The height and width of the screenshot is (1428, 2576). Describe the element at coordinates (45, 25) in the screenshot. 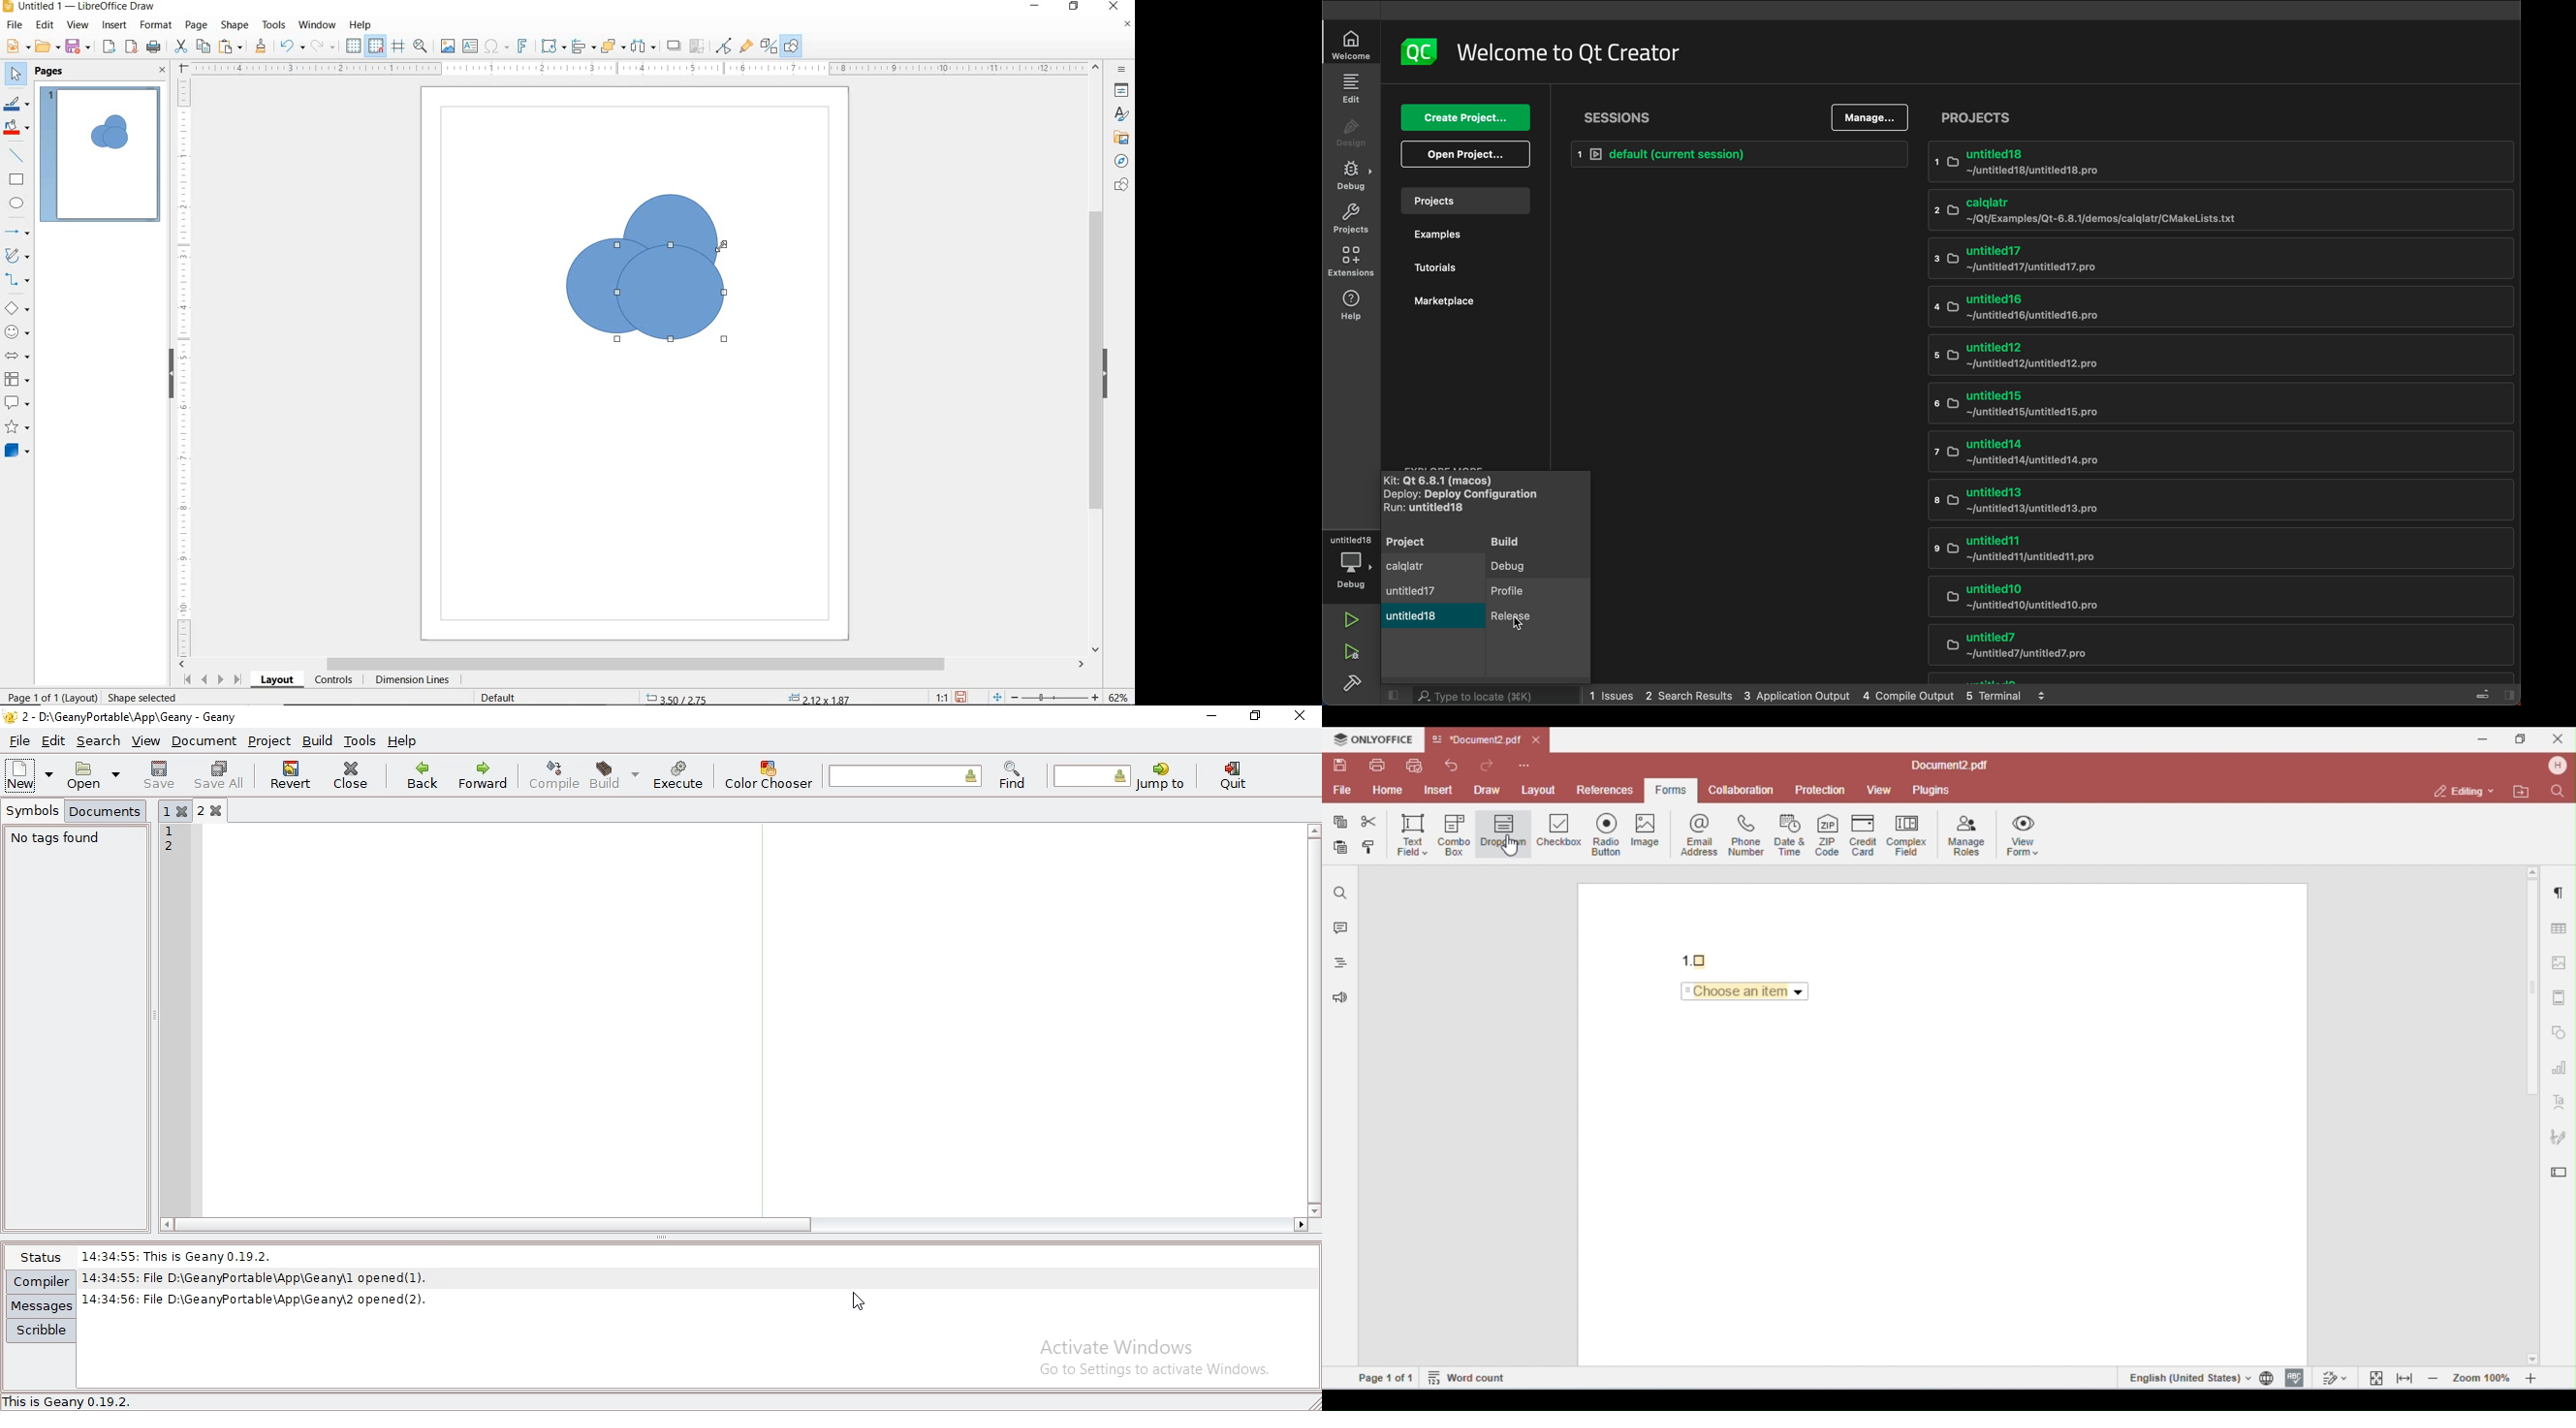

I see `EDIT` at that location.